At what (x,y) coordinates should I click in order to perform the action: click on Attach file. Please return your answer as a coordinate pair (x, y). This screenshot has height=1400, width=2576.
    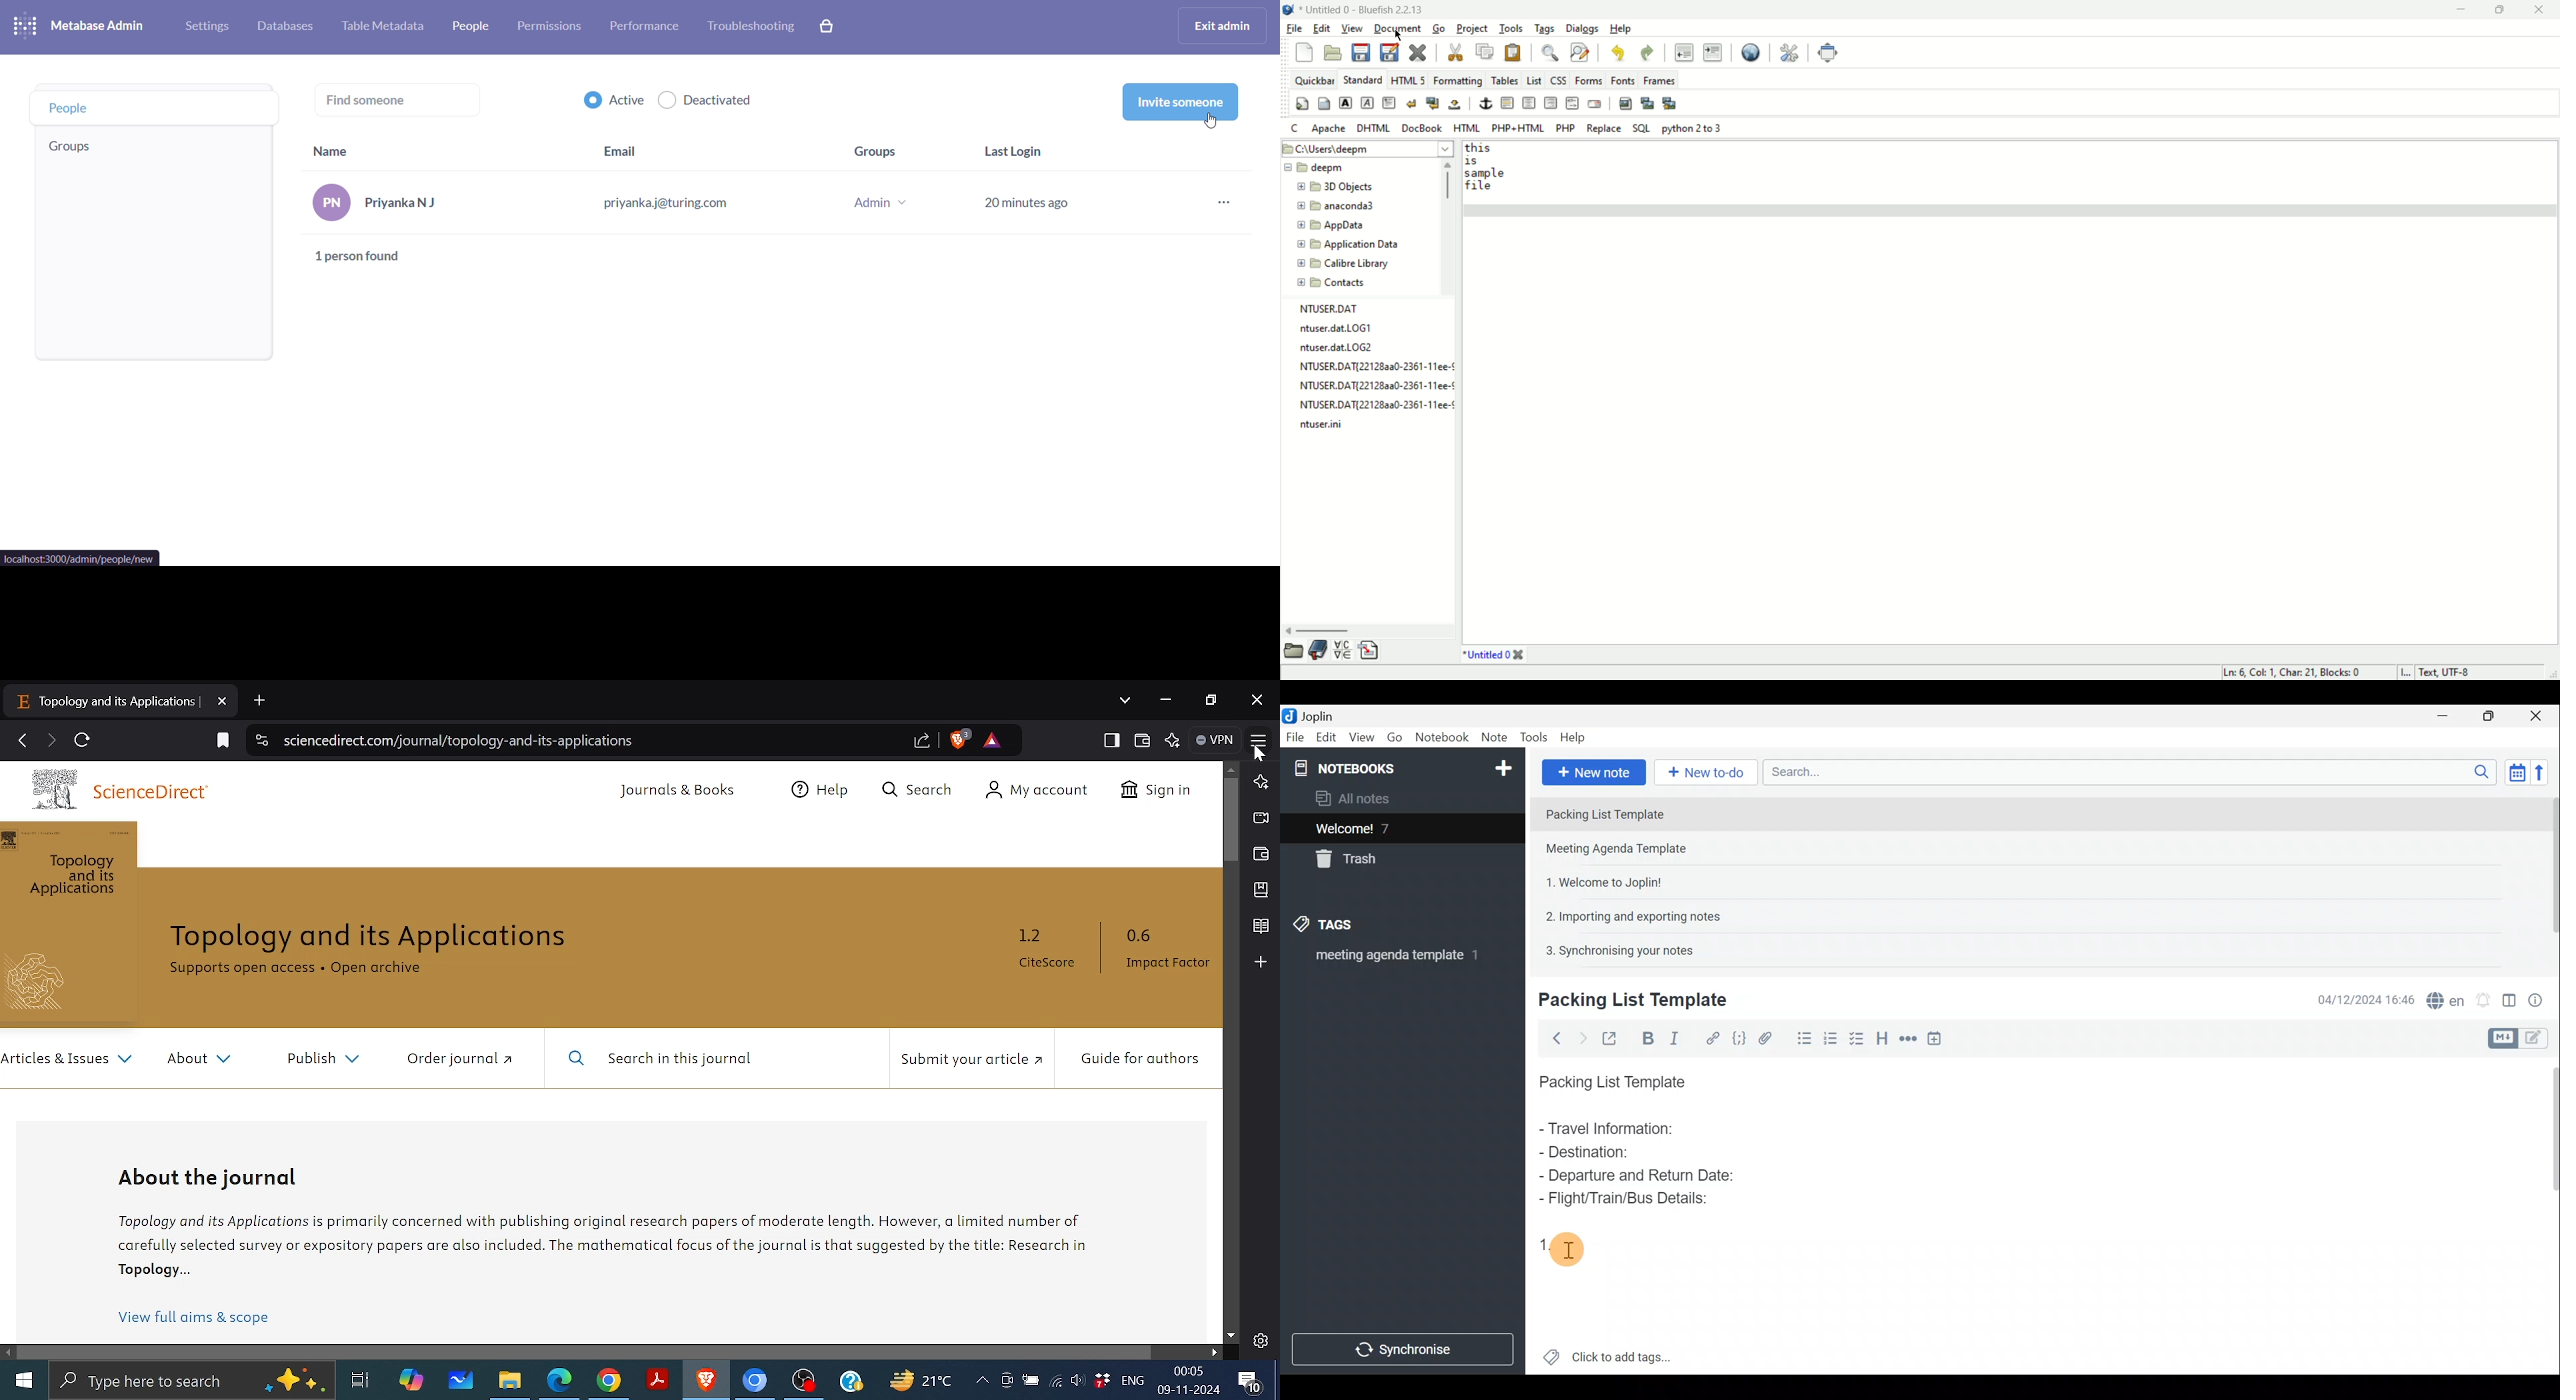
    Looking at the image, I should click on (1765, 1037).